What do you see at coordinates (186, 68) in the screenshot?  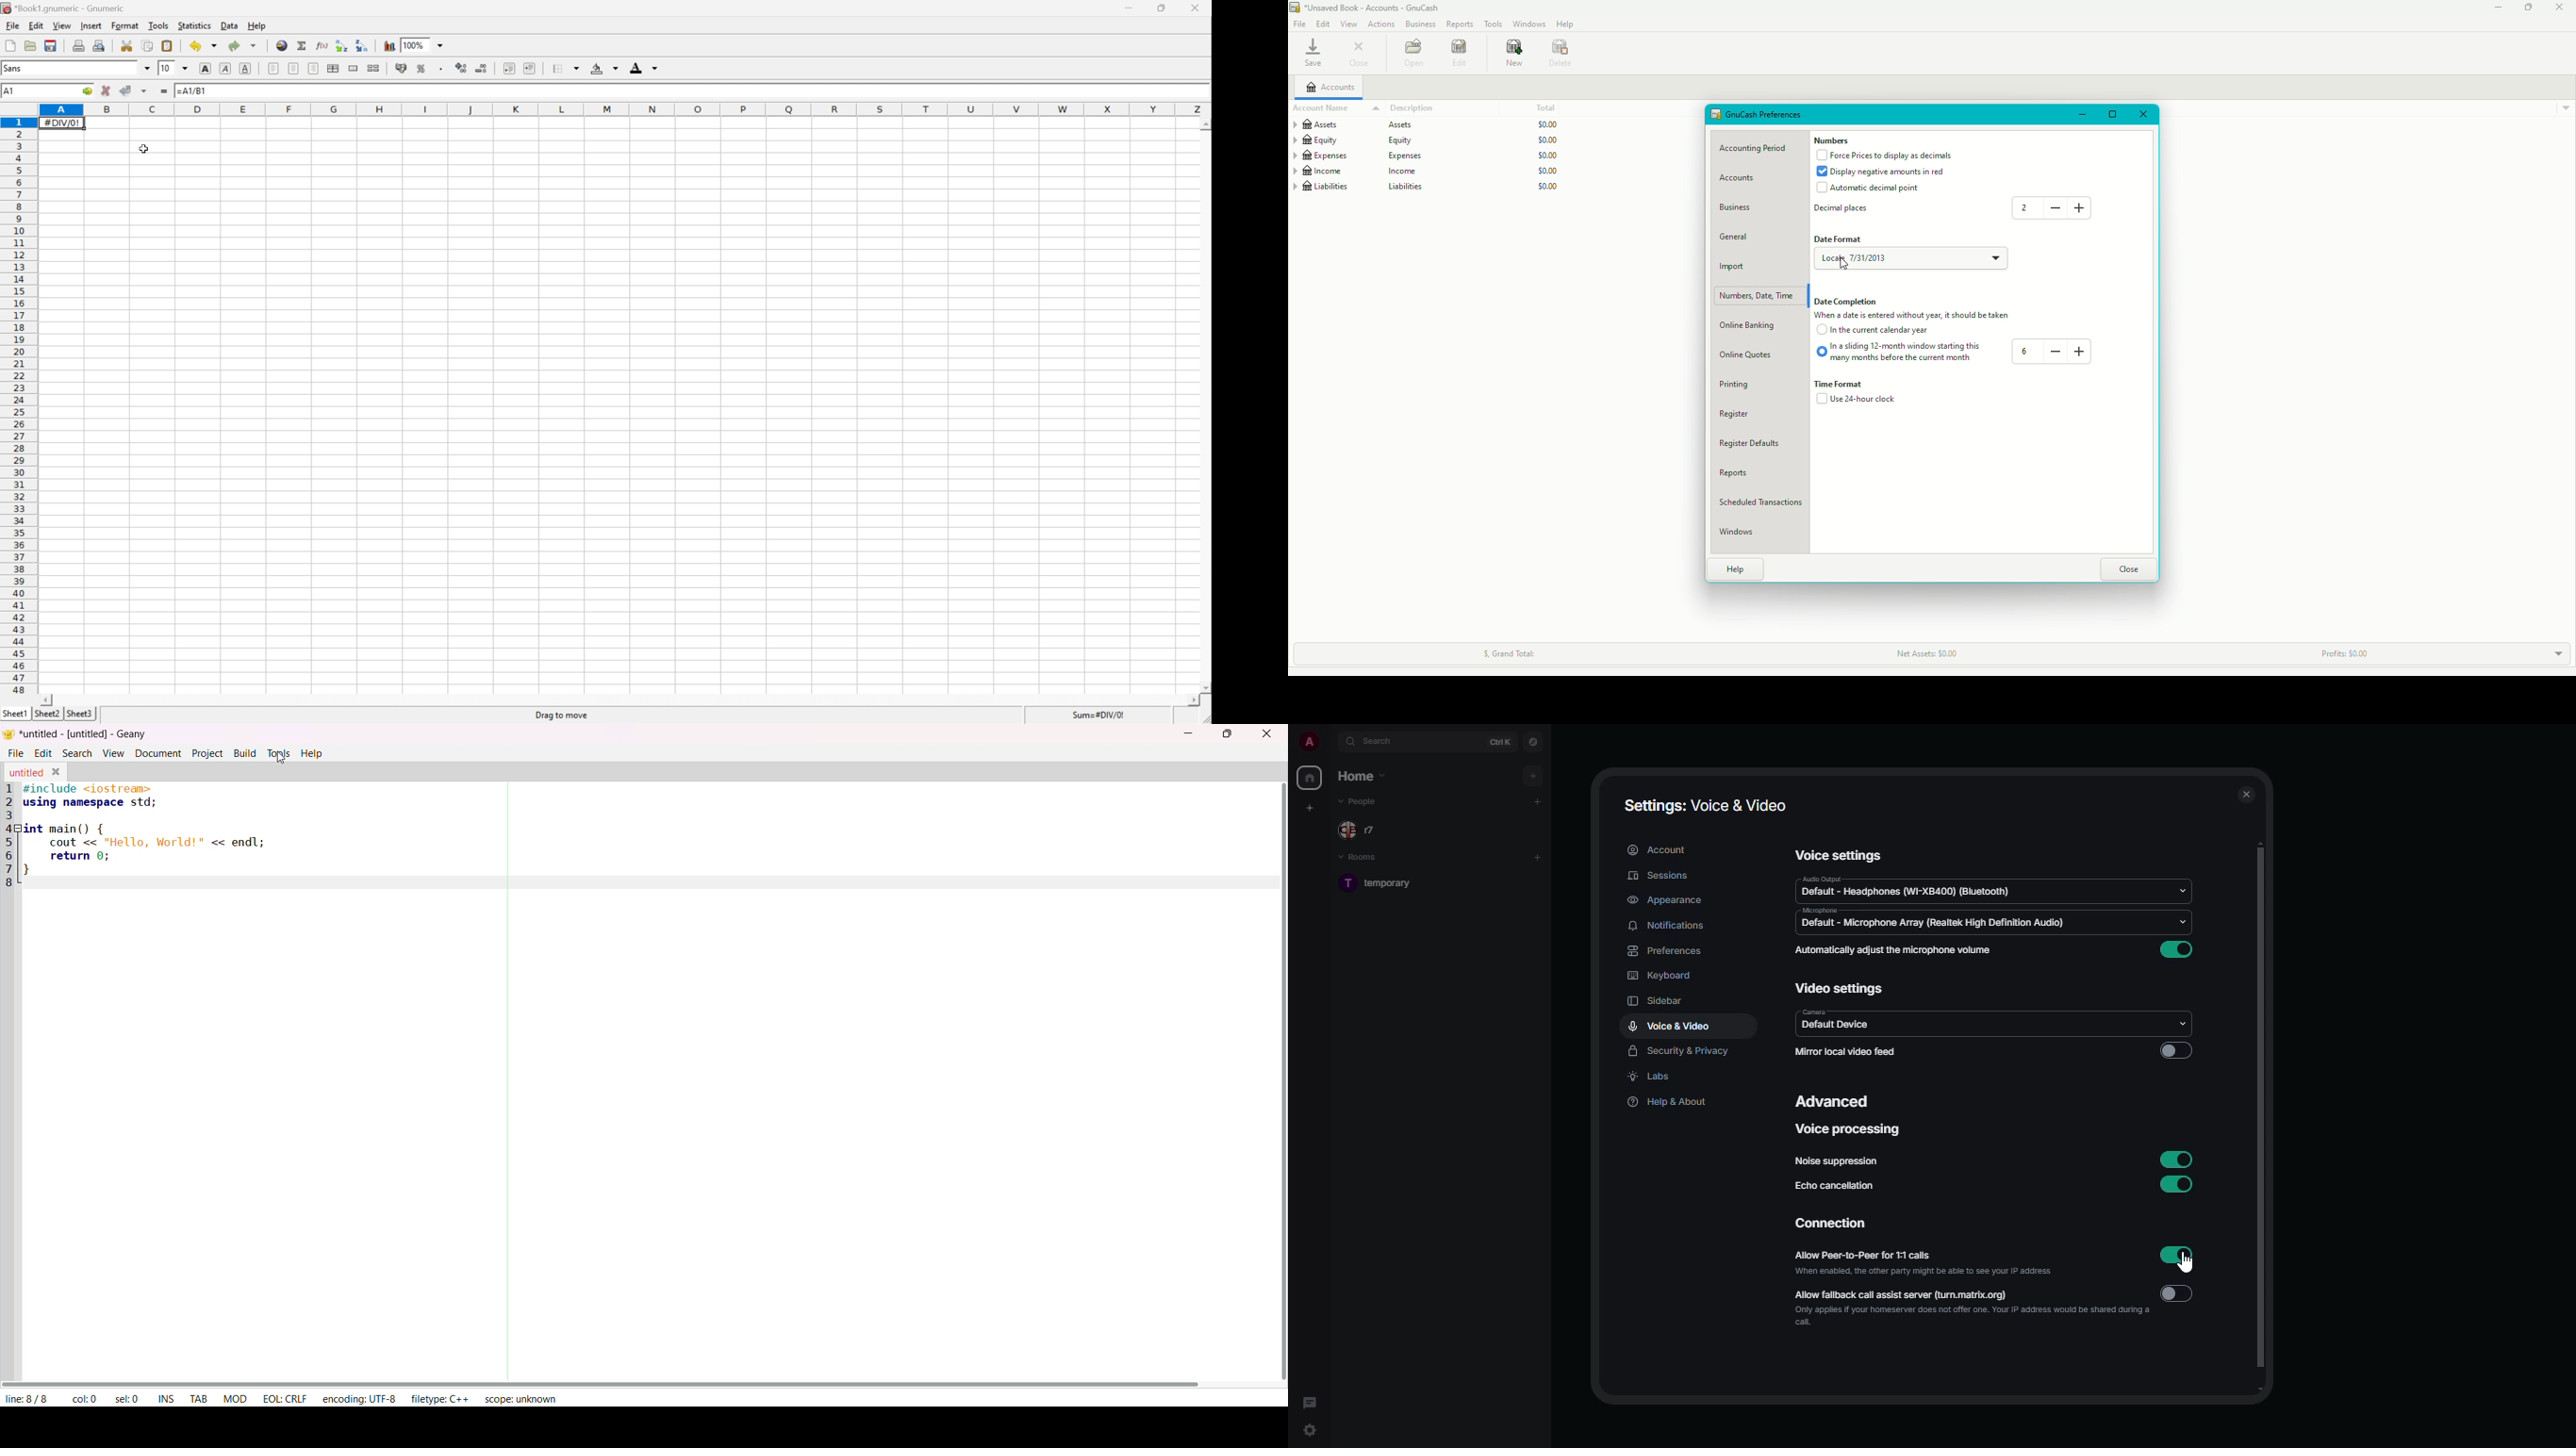 I see `Drop down` at bounding box center [186, 68].